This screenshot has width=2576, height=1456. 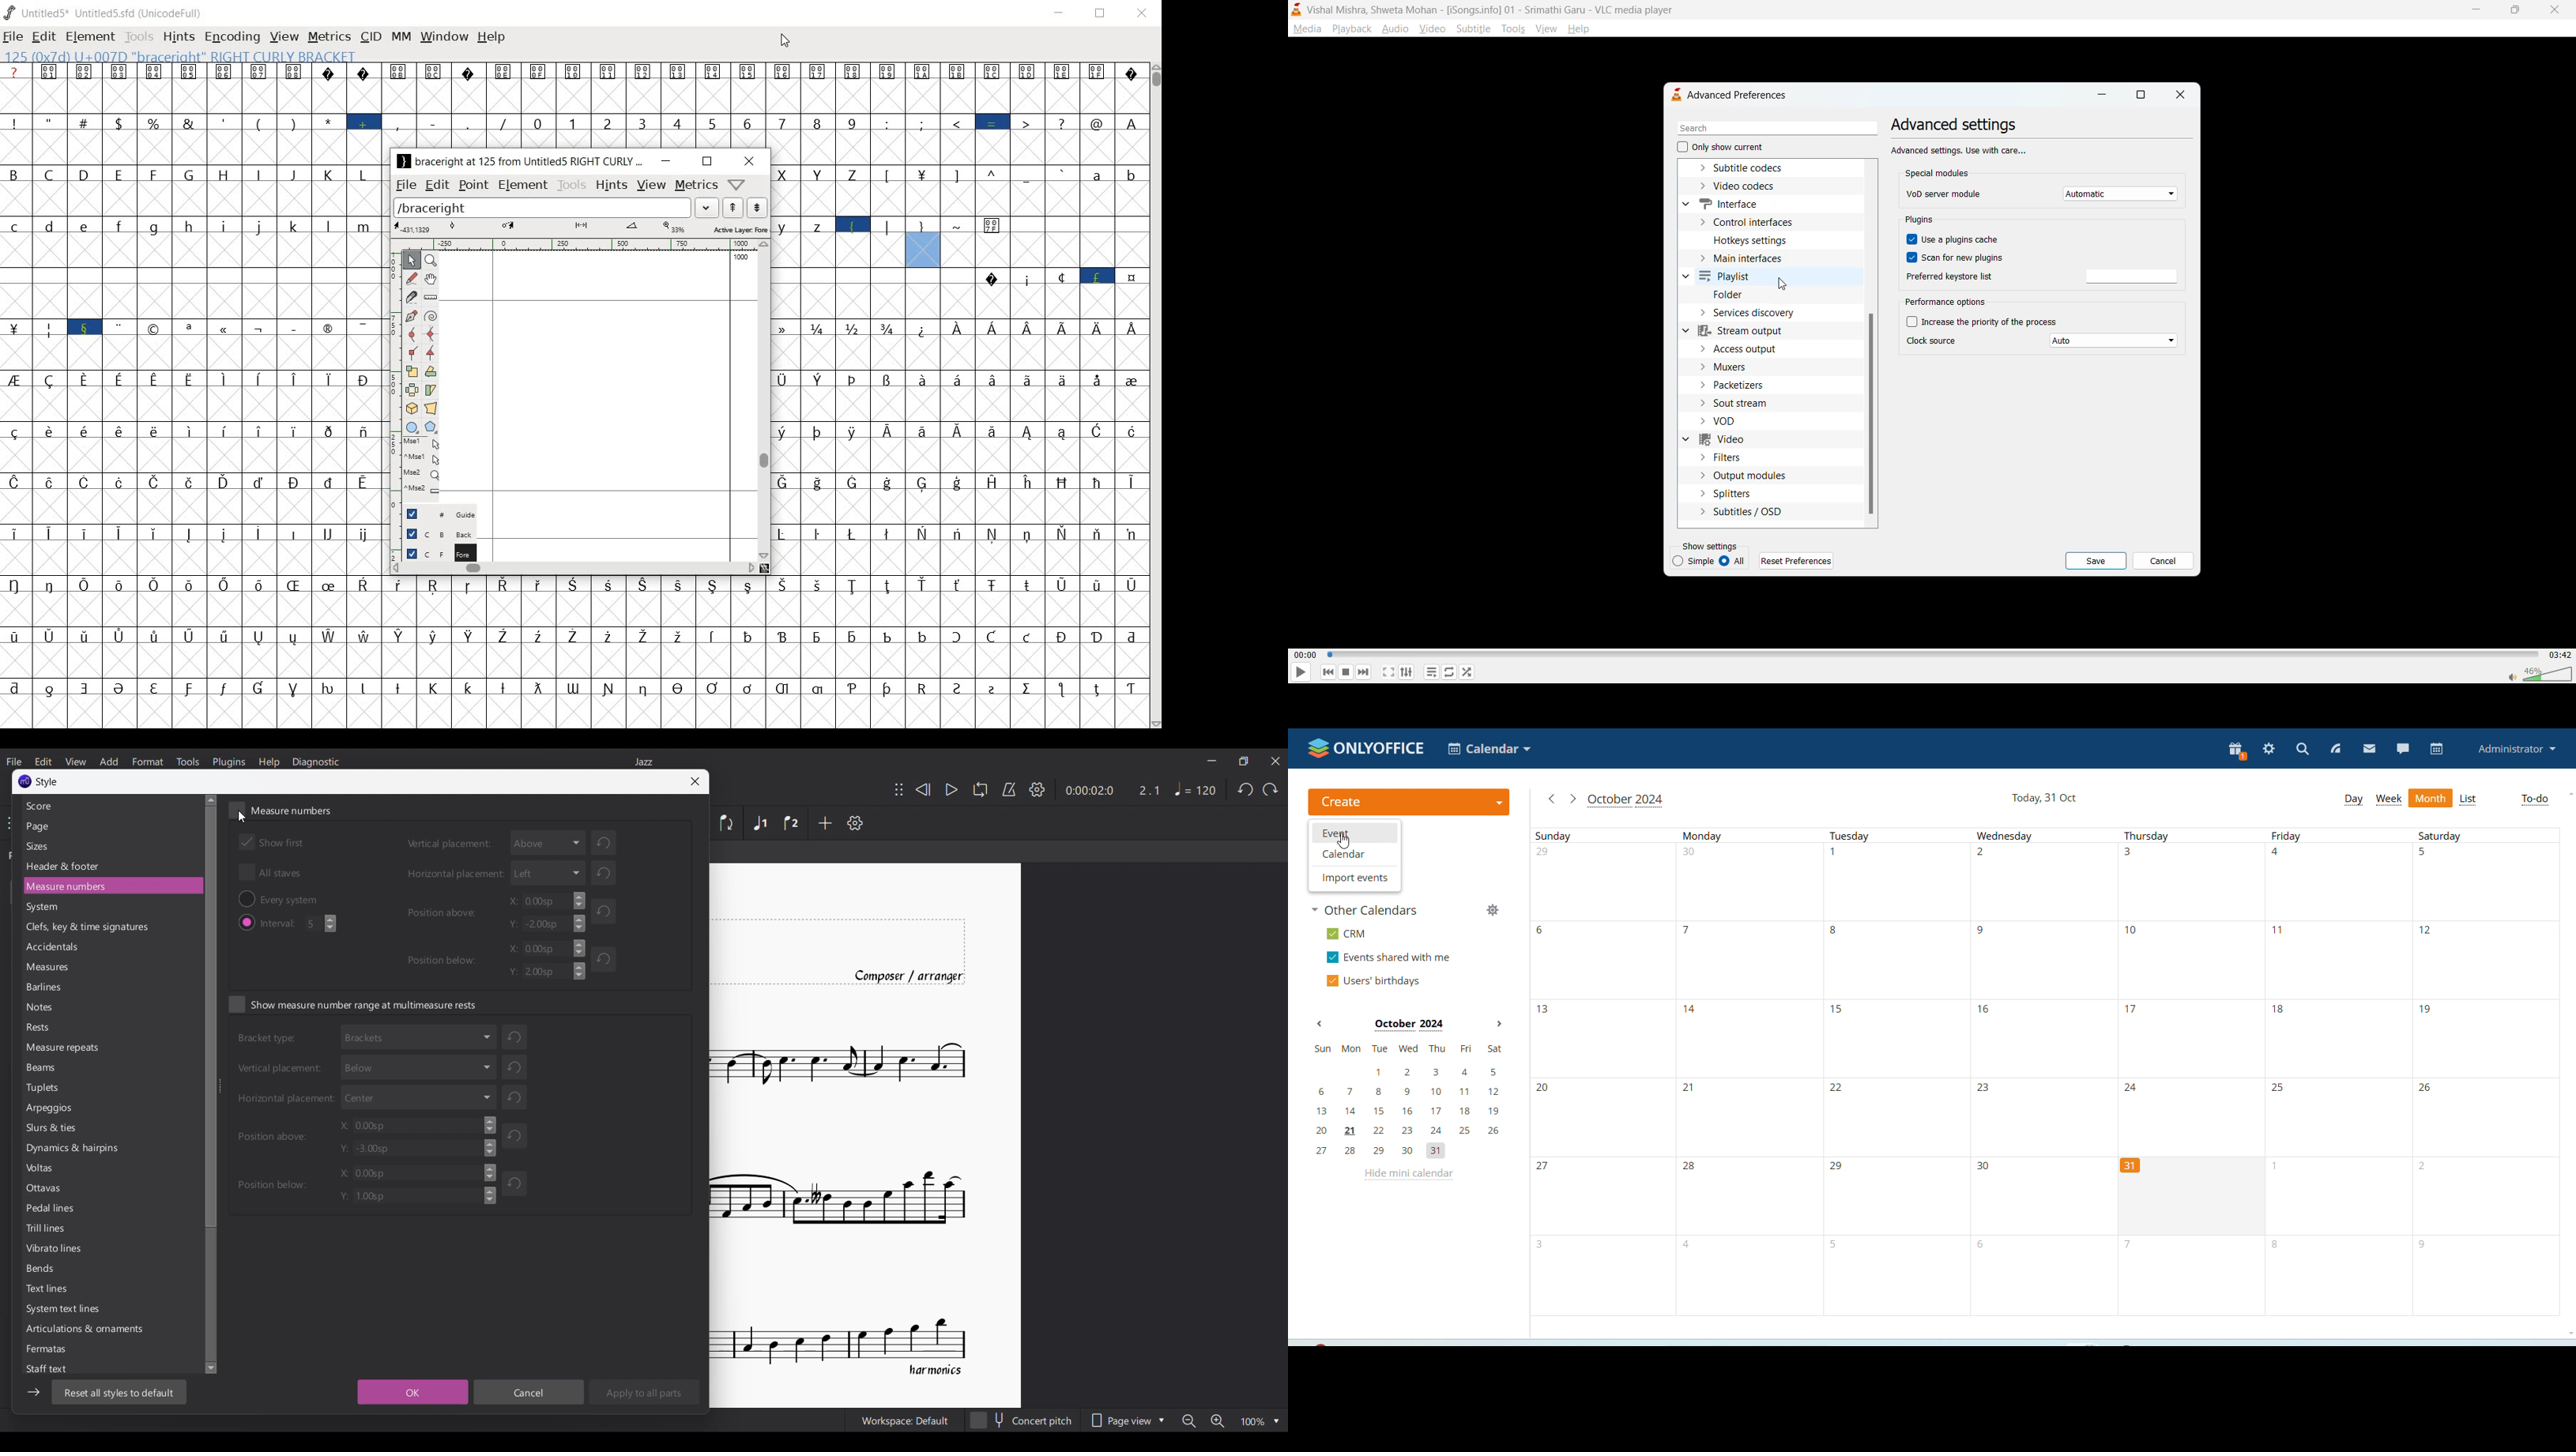 What do you see at coordinates (766, 105) in the screenshot?
I see `glyph characters` at bounding box center [766, 105].